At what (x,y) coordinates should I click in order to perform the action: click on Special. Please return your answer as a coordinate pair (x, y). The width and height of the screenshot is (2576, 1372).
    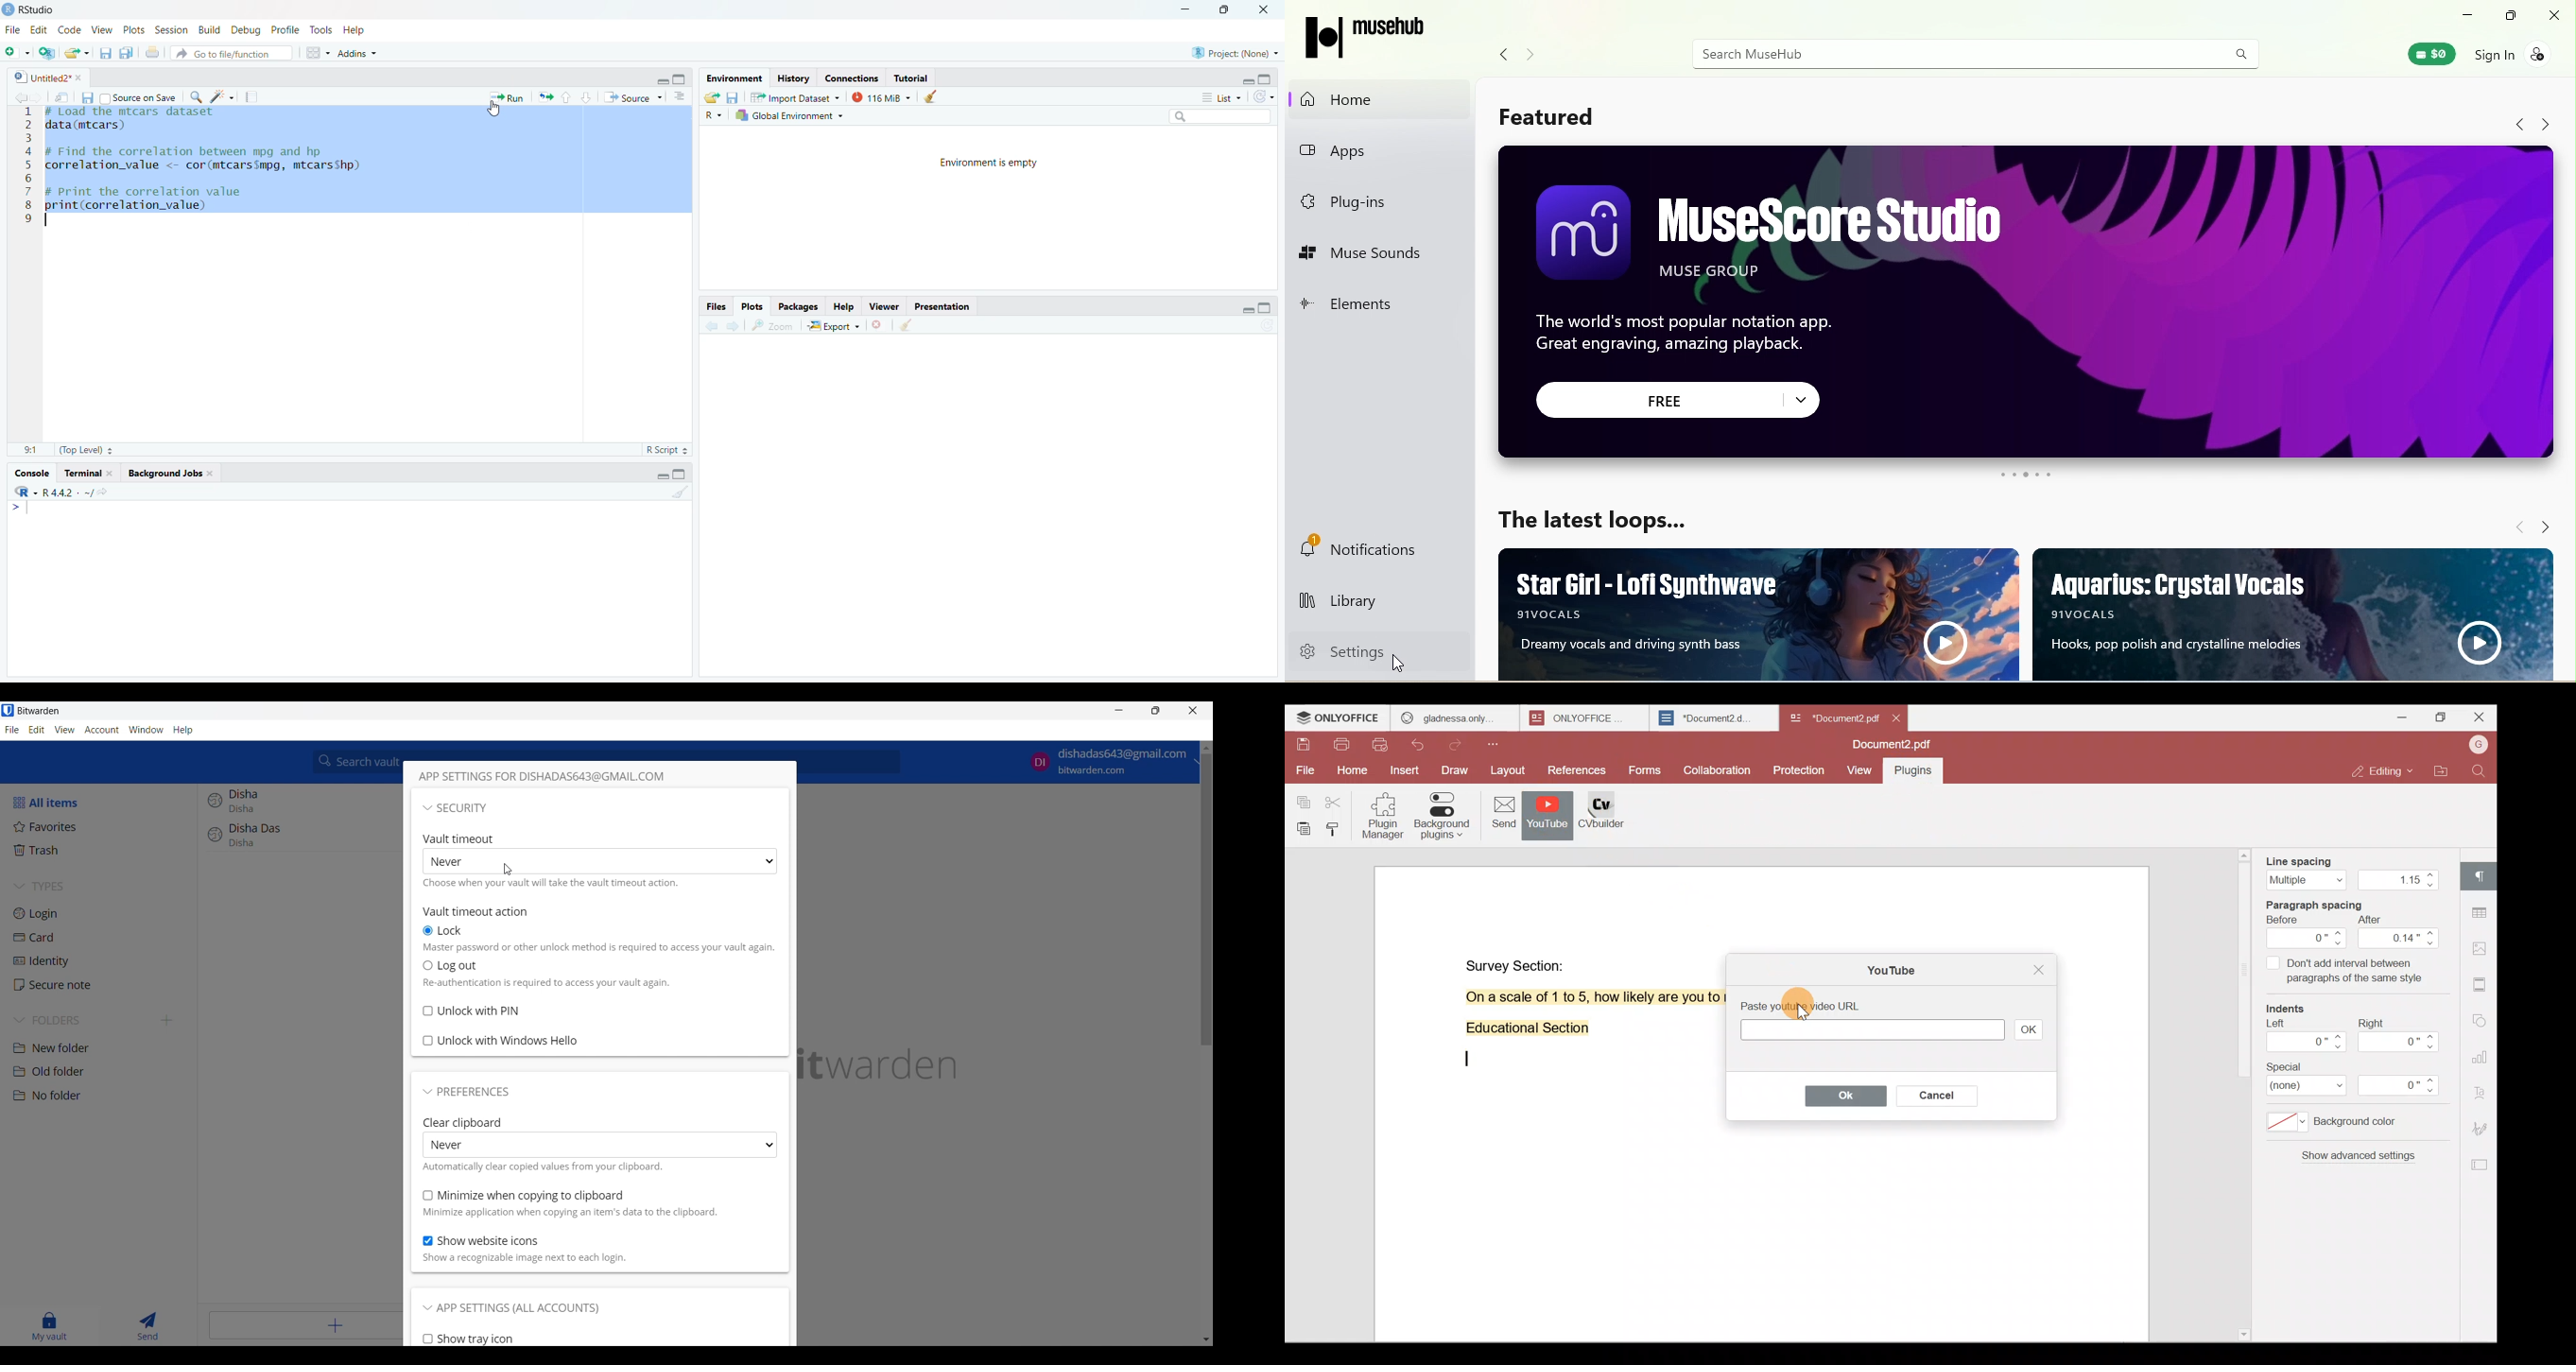
    Looking at the image, I should click on (2362, 1080).